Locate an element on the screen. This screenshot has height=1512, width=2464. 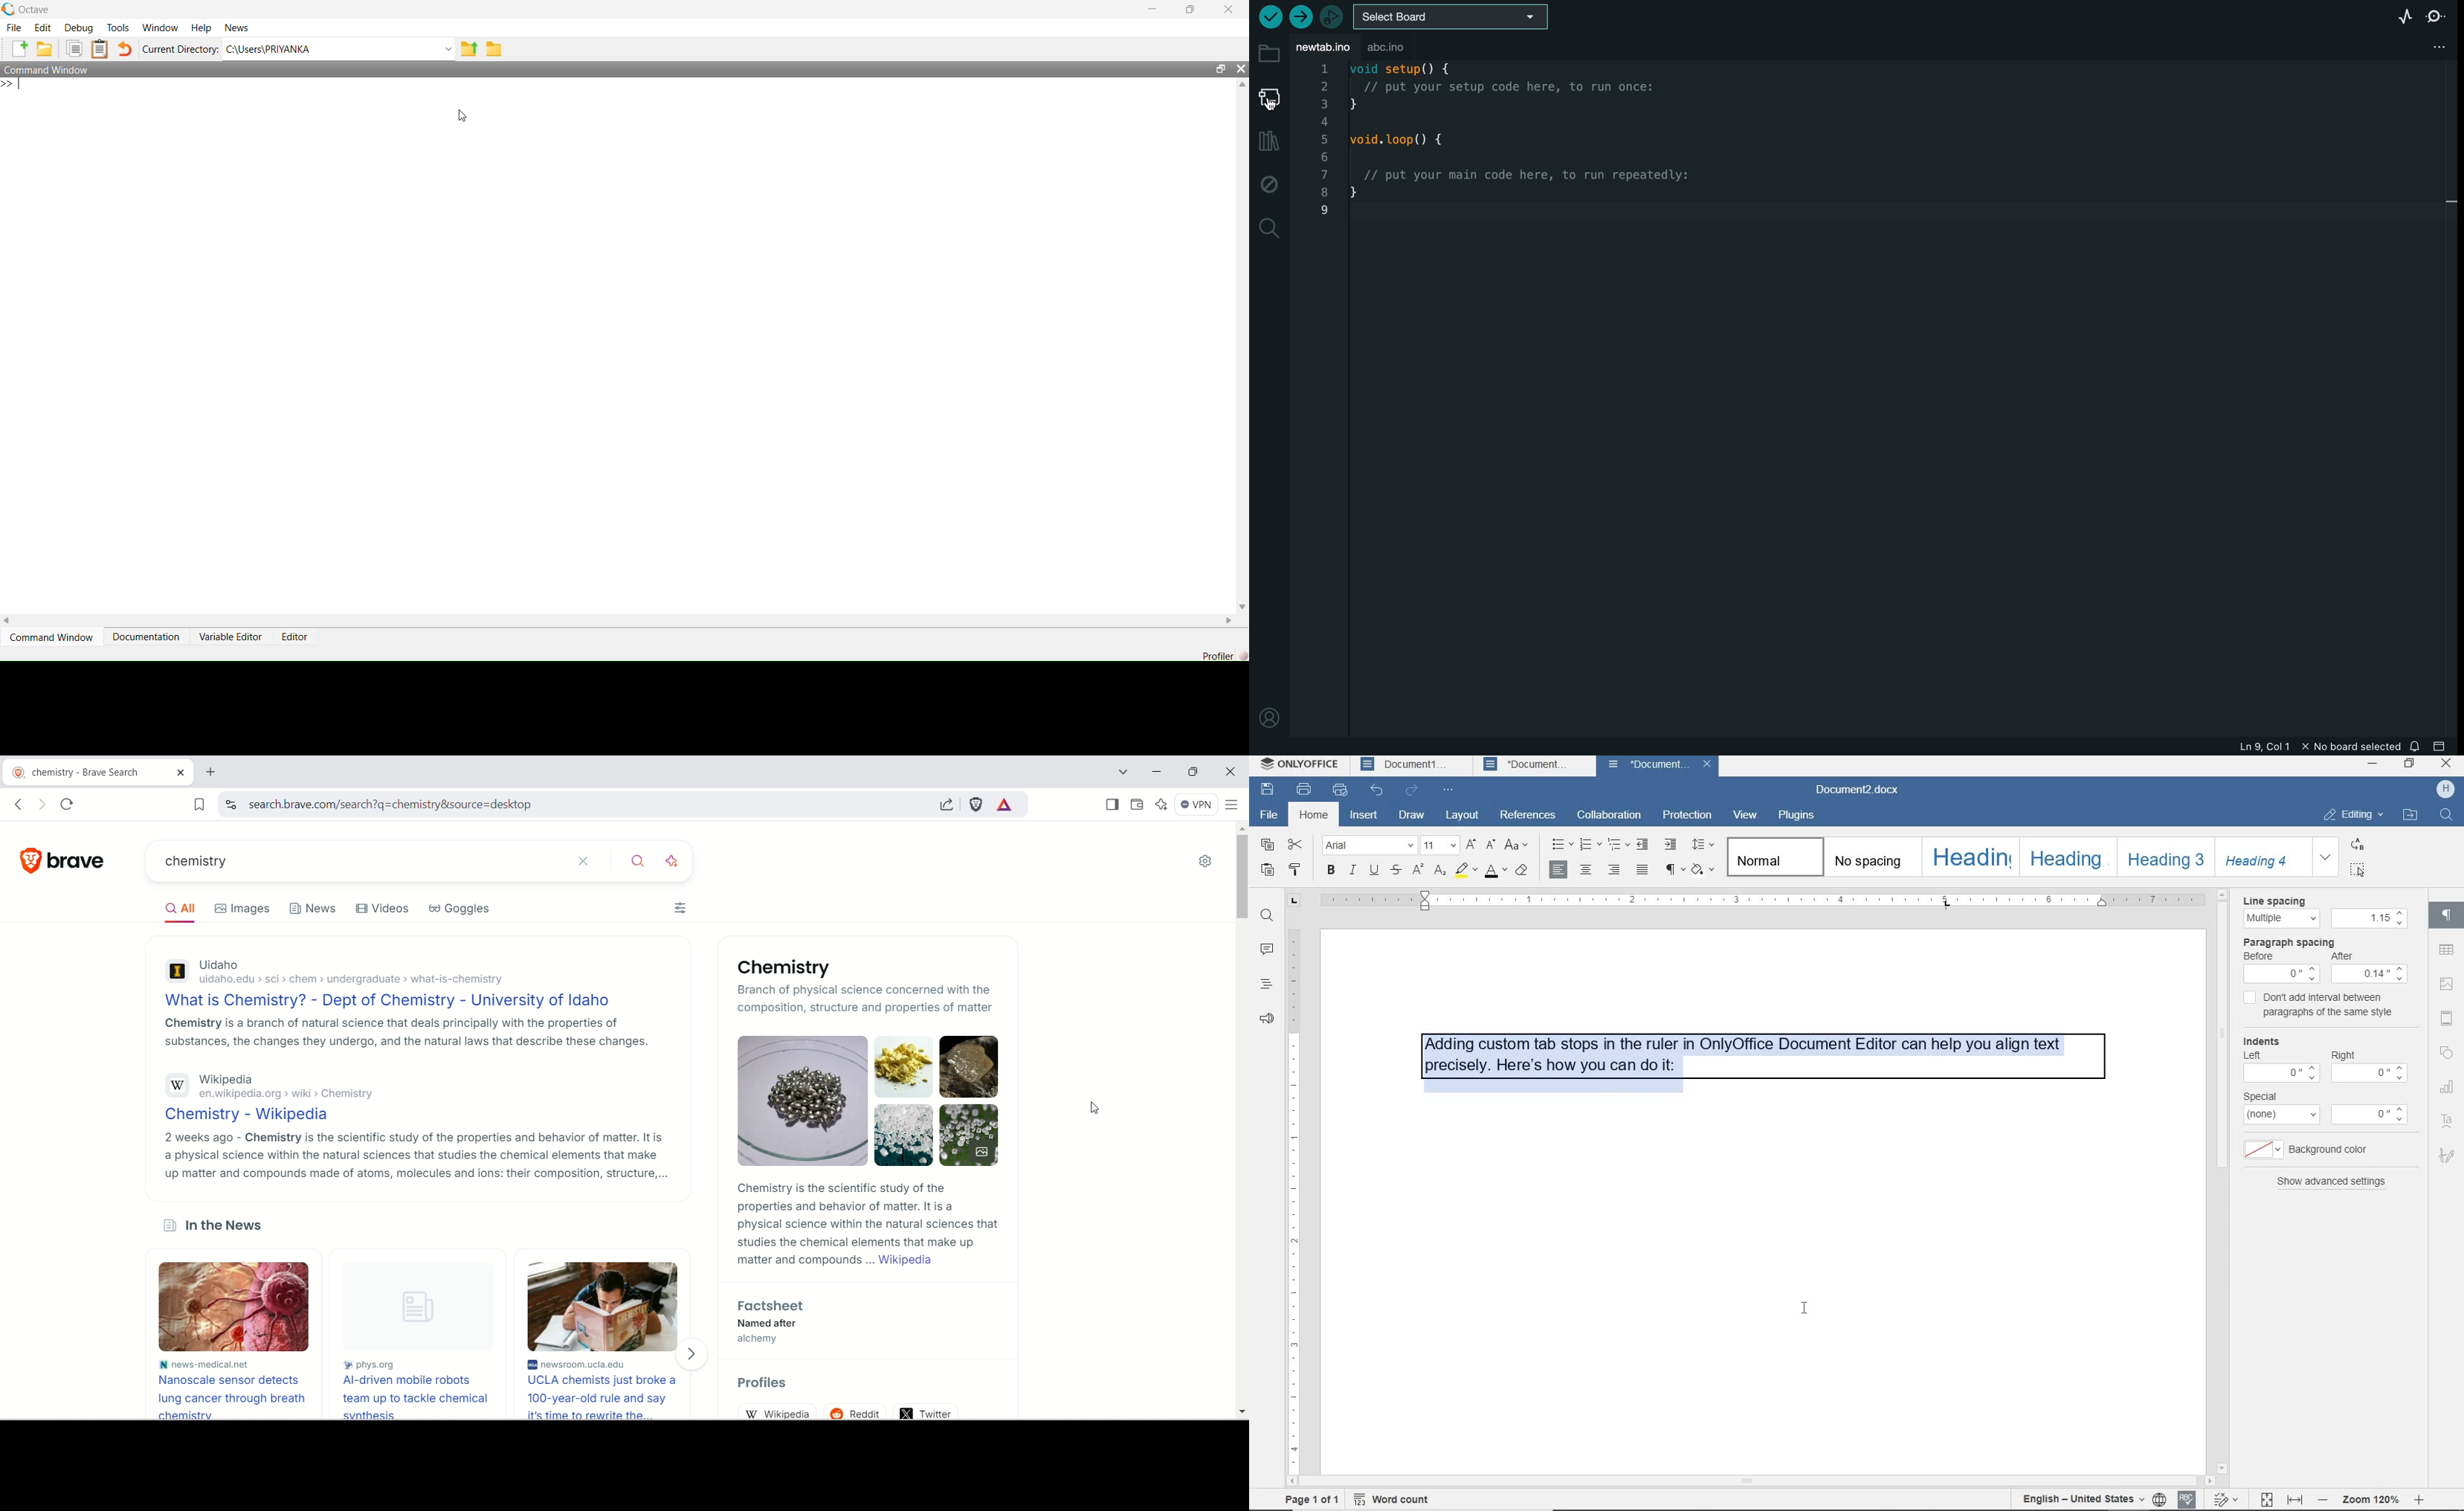
menu is located at coordinates (2369, 918).